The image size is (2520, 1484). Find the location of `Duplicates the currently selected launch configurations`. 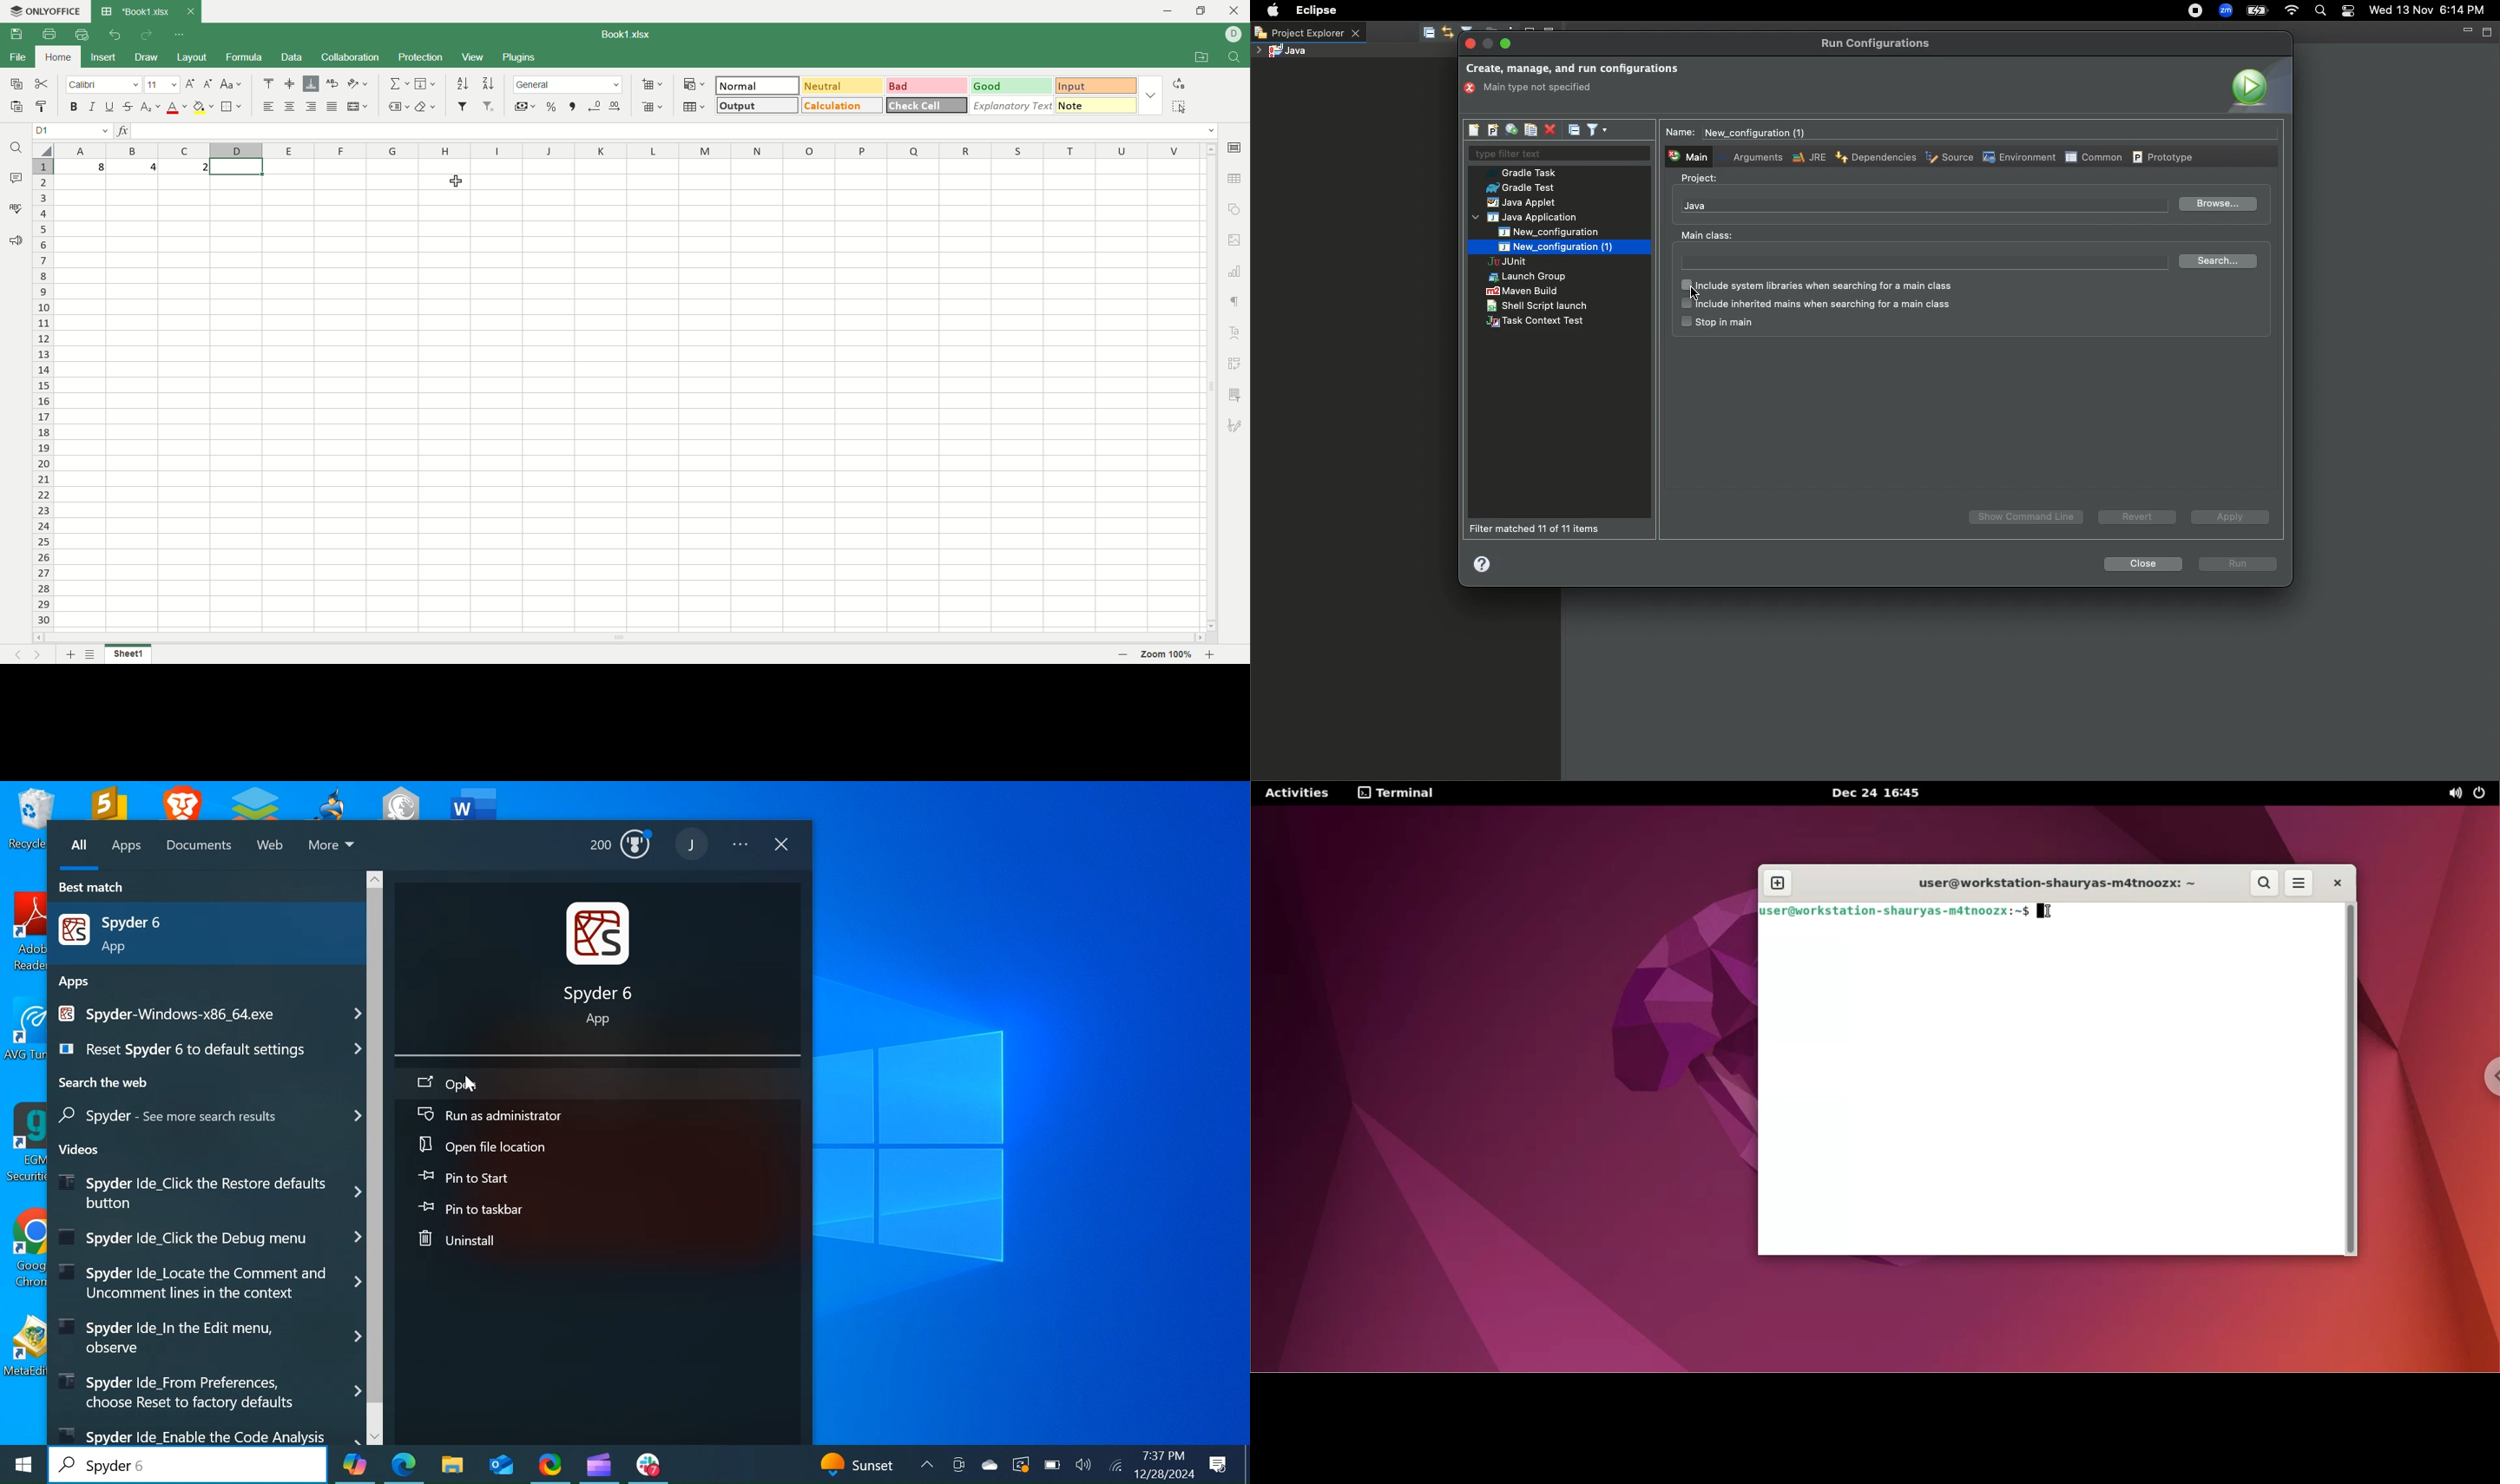

Duplicates the currently selected launch configurations is located at coordinates (1530, 130).